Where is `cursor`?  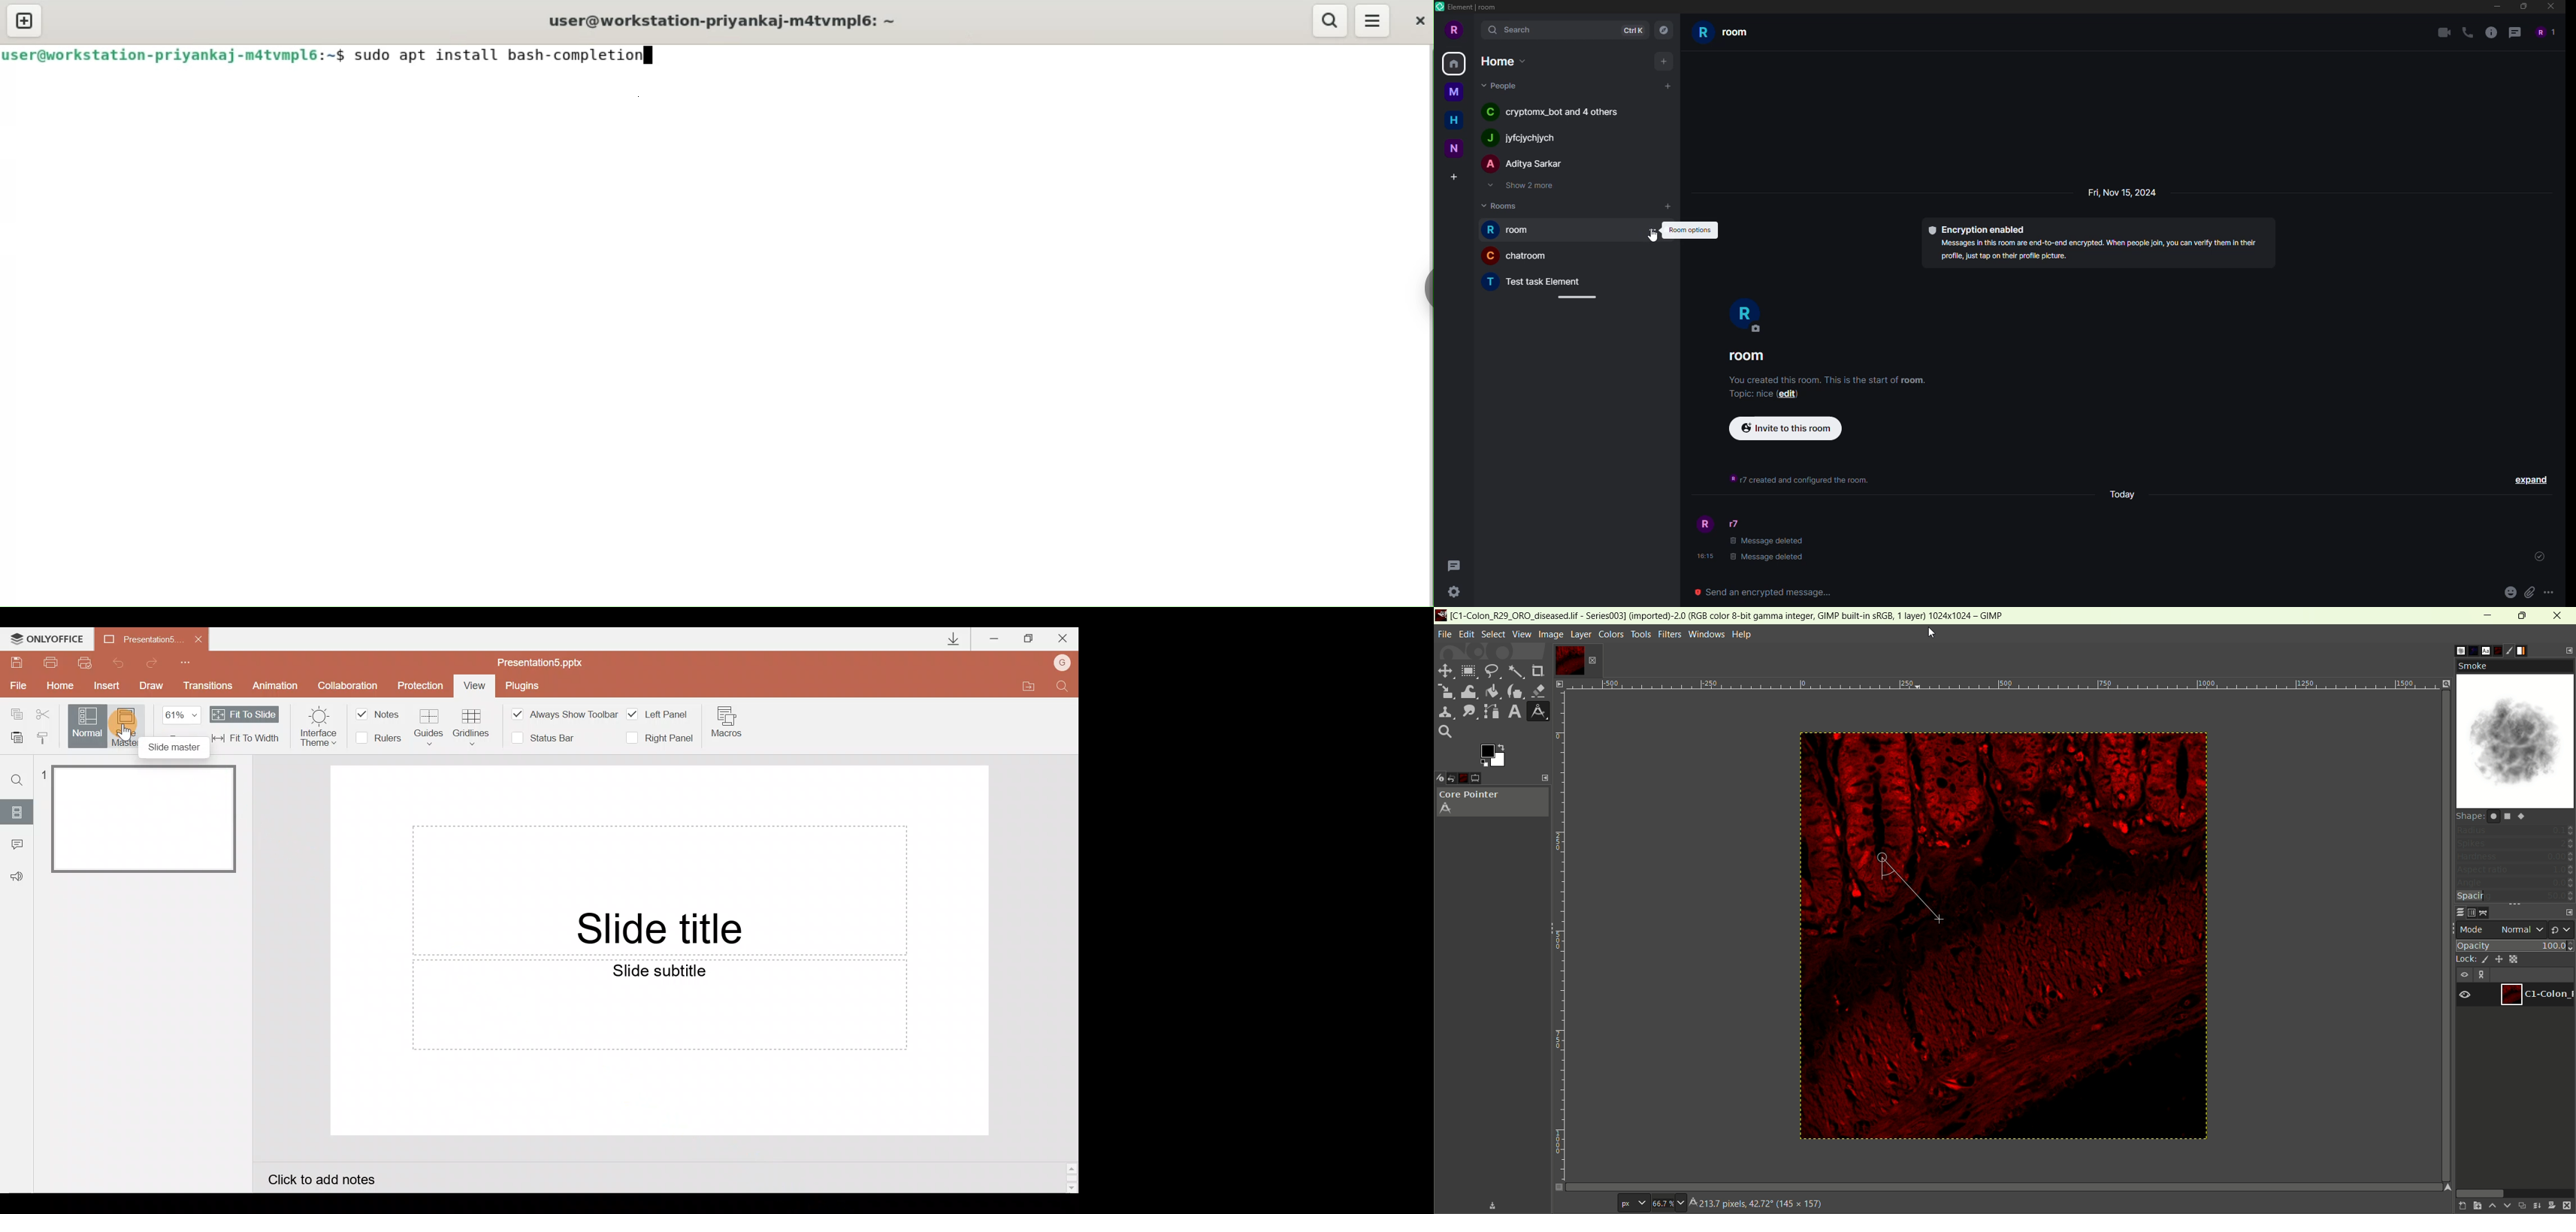 cursor is located at coordinates (1654, 235).